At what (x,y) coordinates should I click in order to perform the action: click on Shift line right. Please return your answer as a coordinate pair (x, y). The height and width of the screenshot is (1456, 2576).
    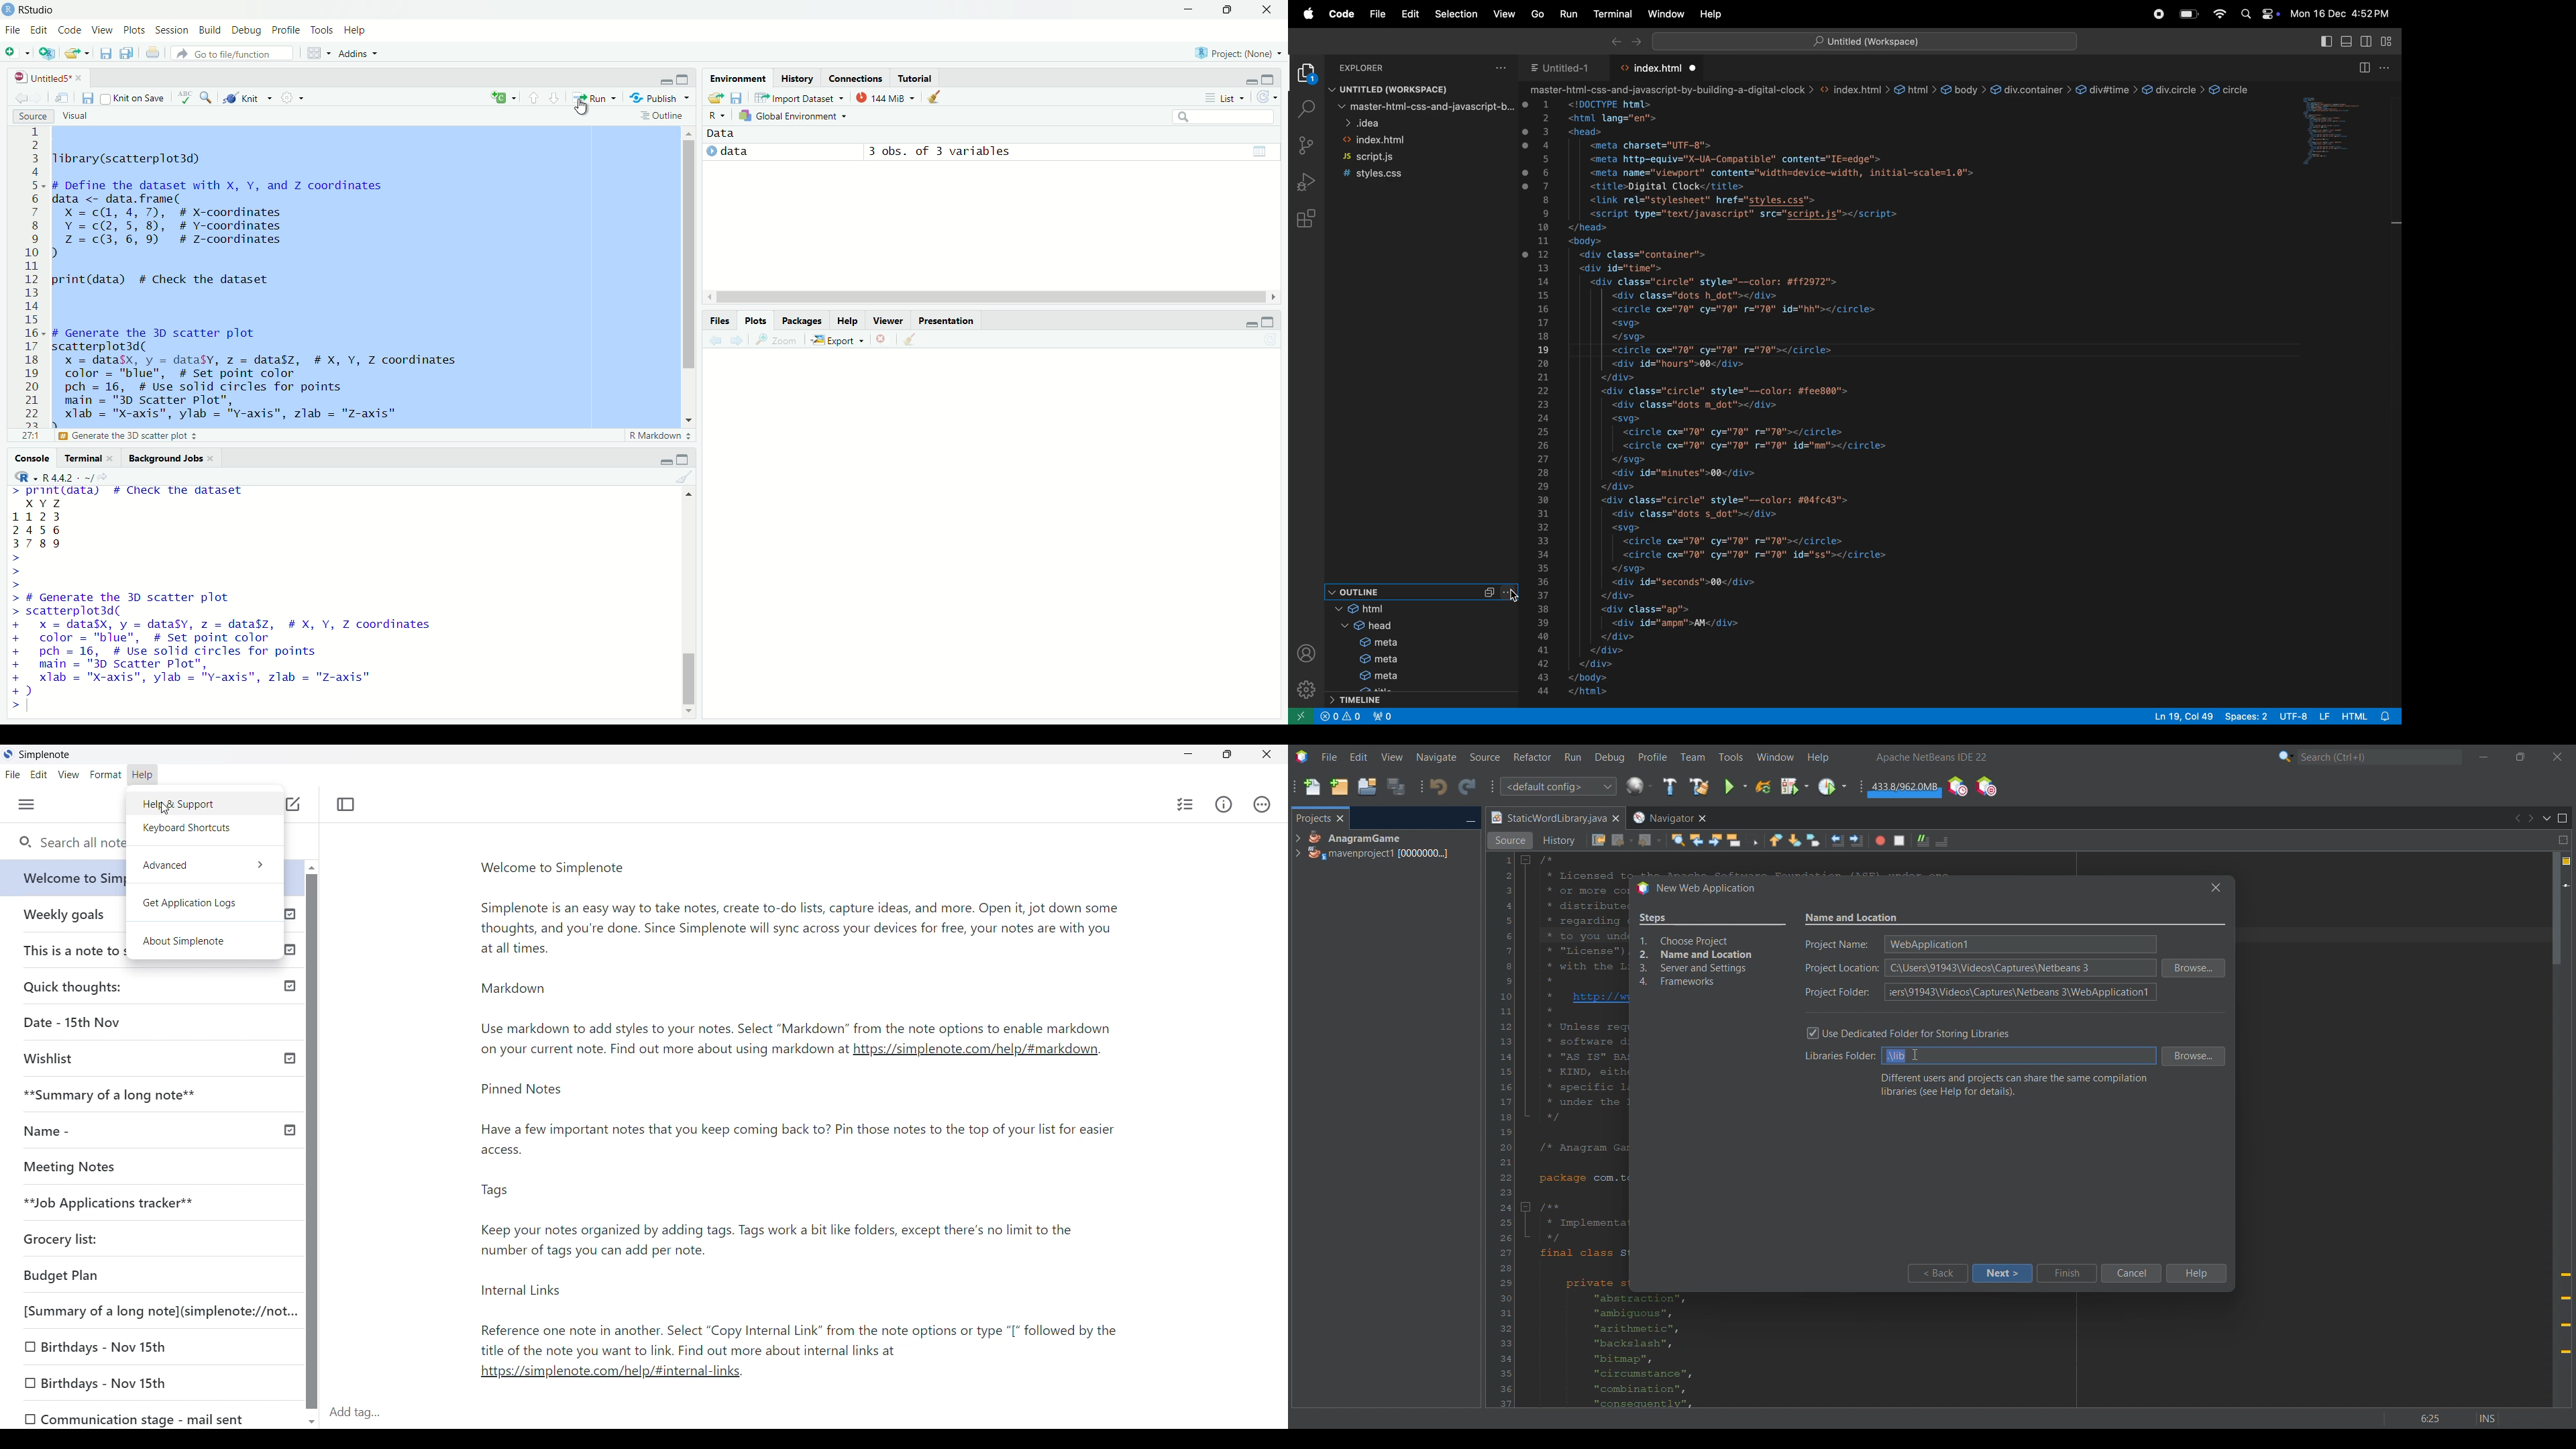
    Looking at the image, I should click on (1856, 841).